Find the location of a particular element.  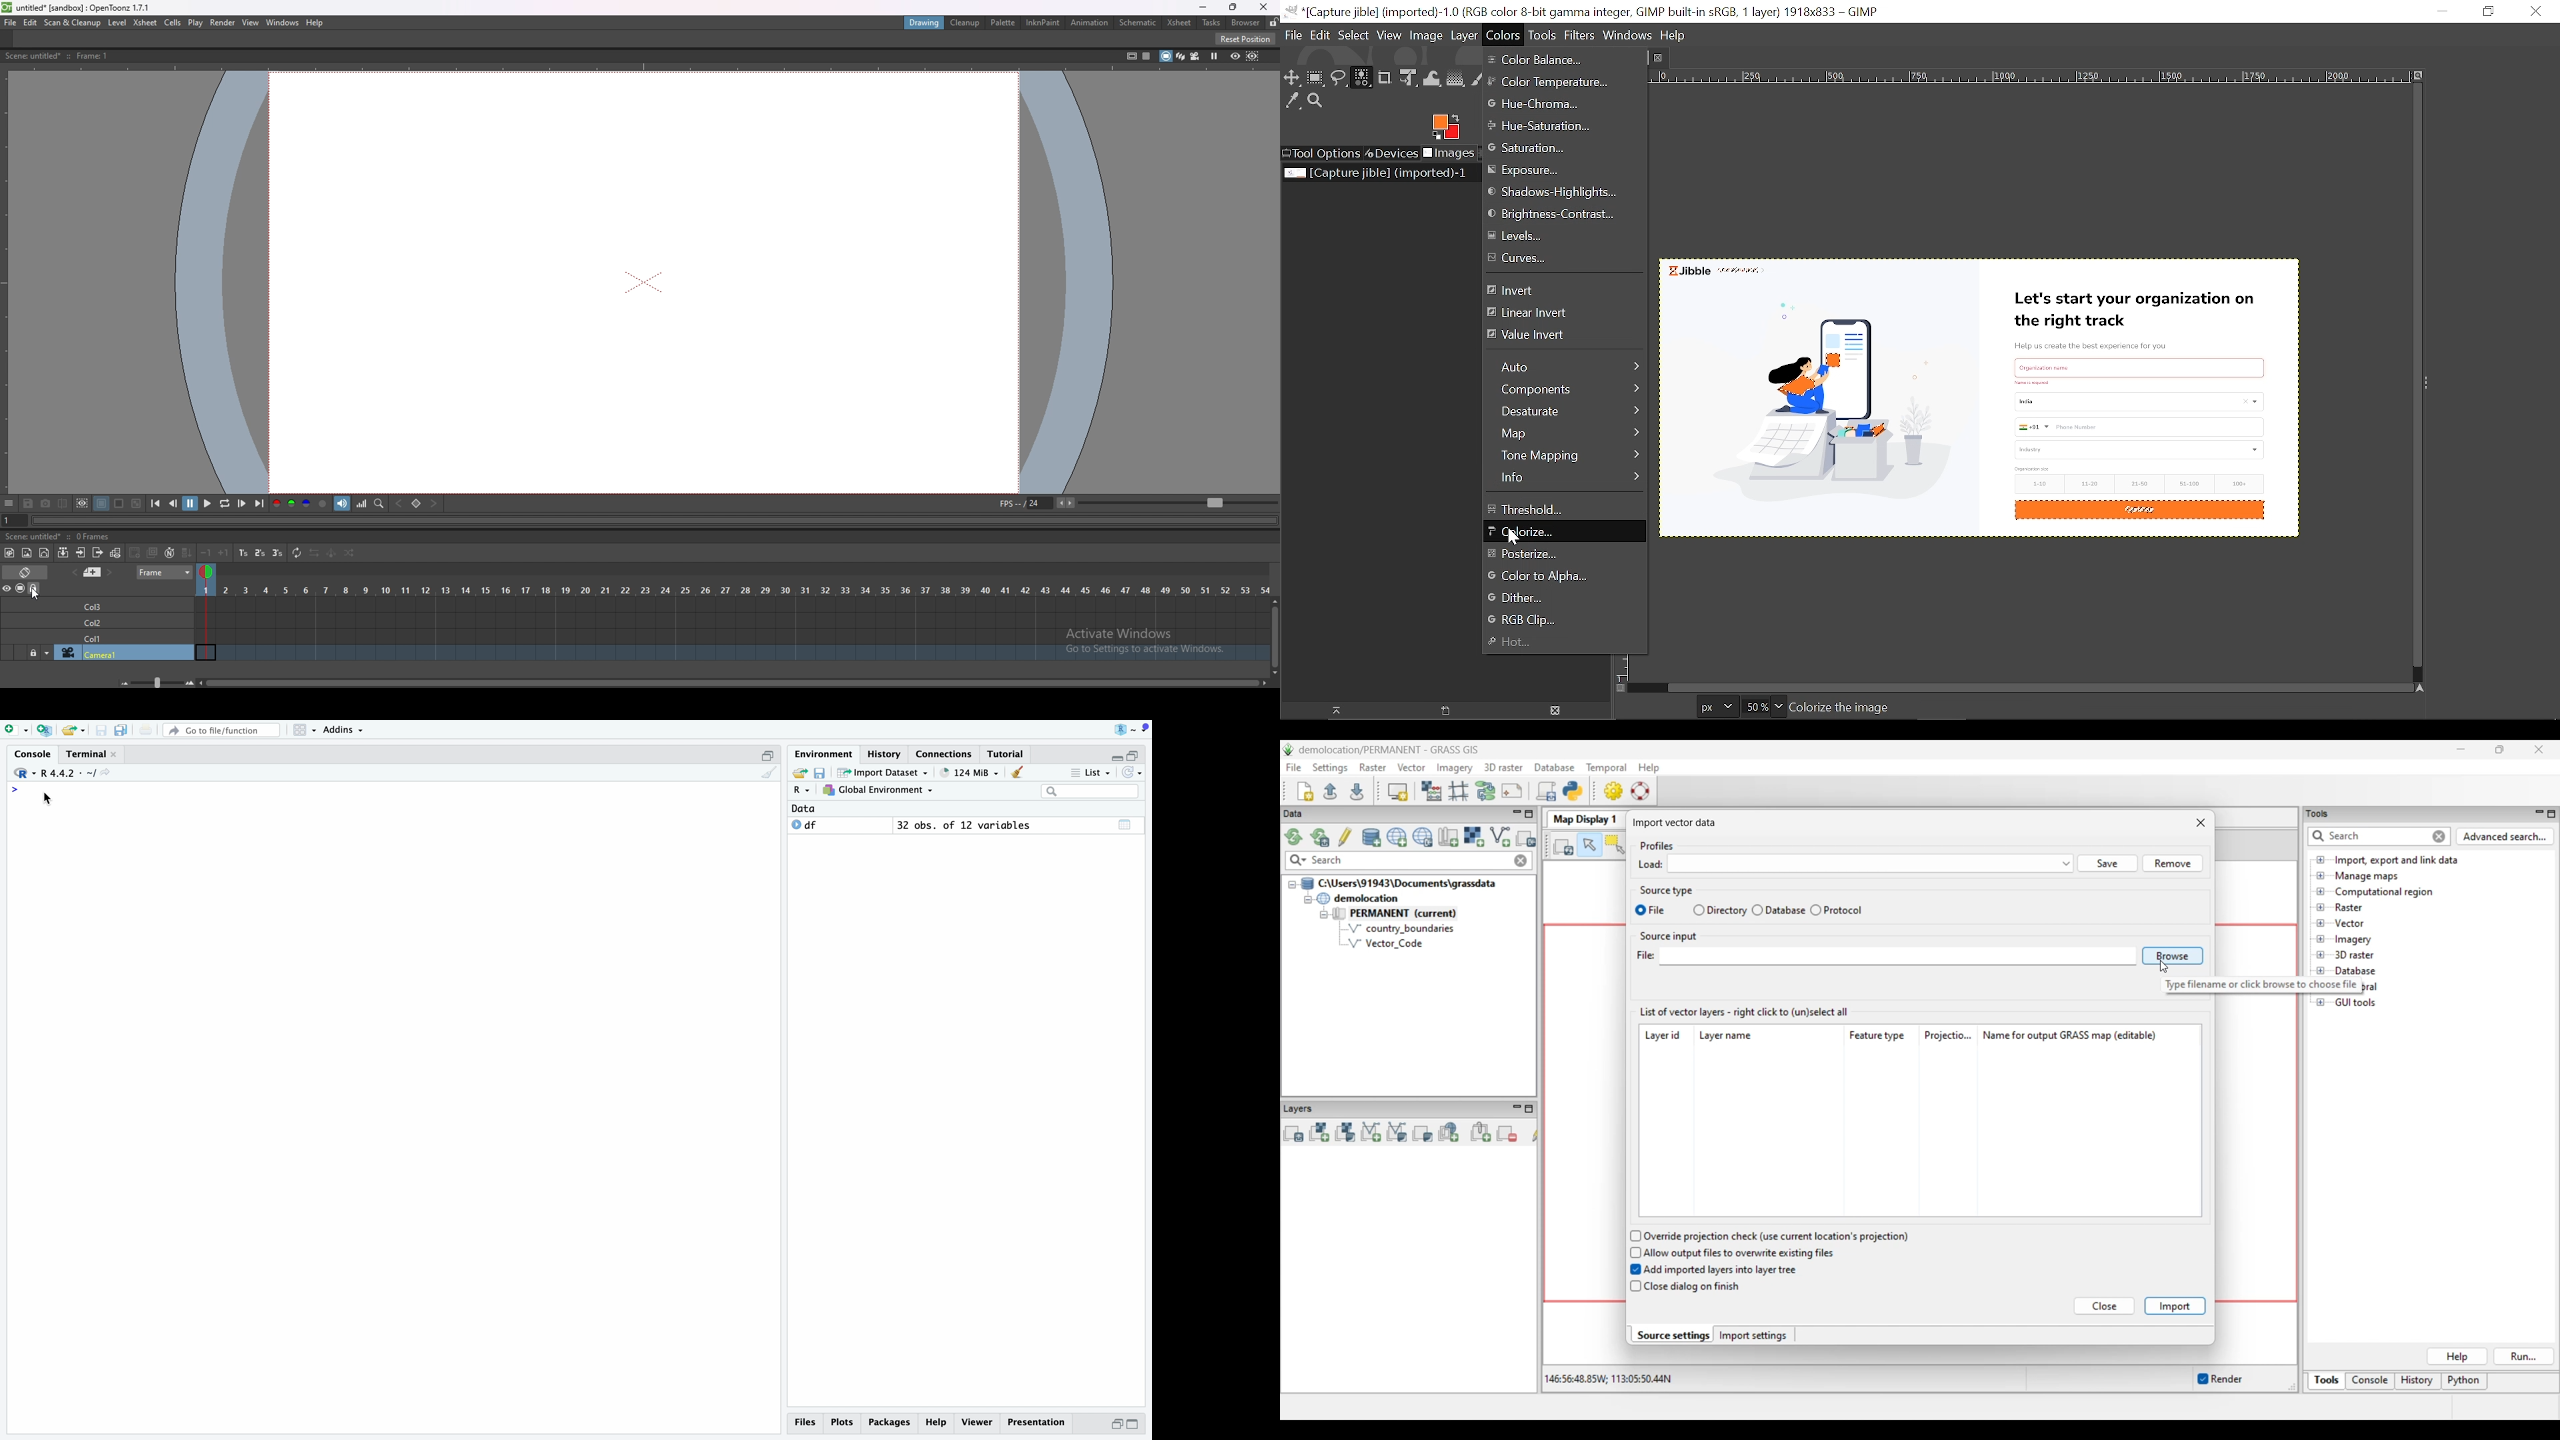

Add file as is located at coordinates (18, 731).